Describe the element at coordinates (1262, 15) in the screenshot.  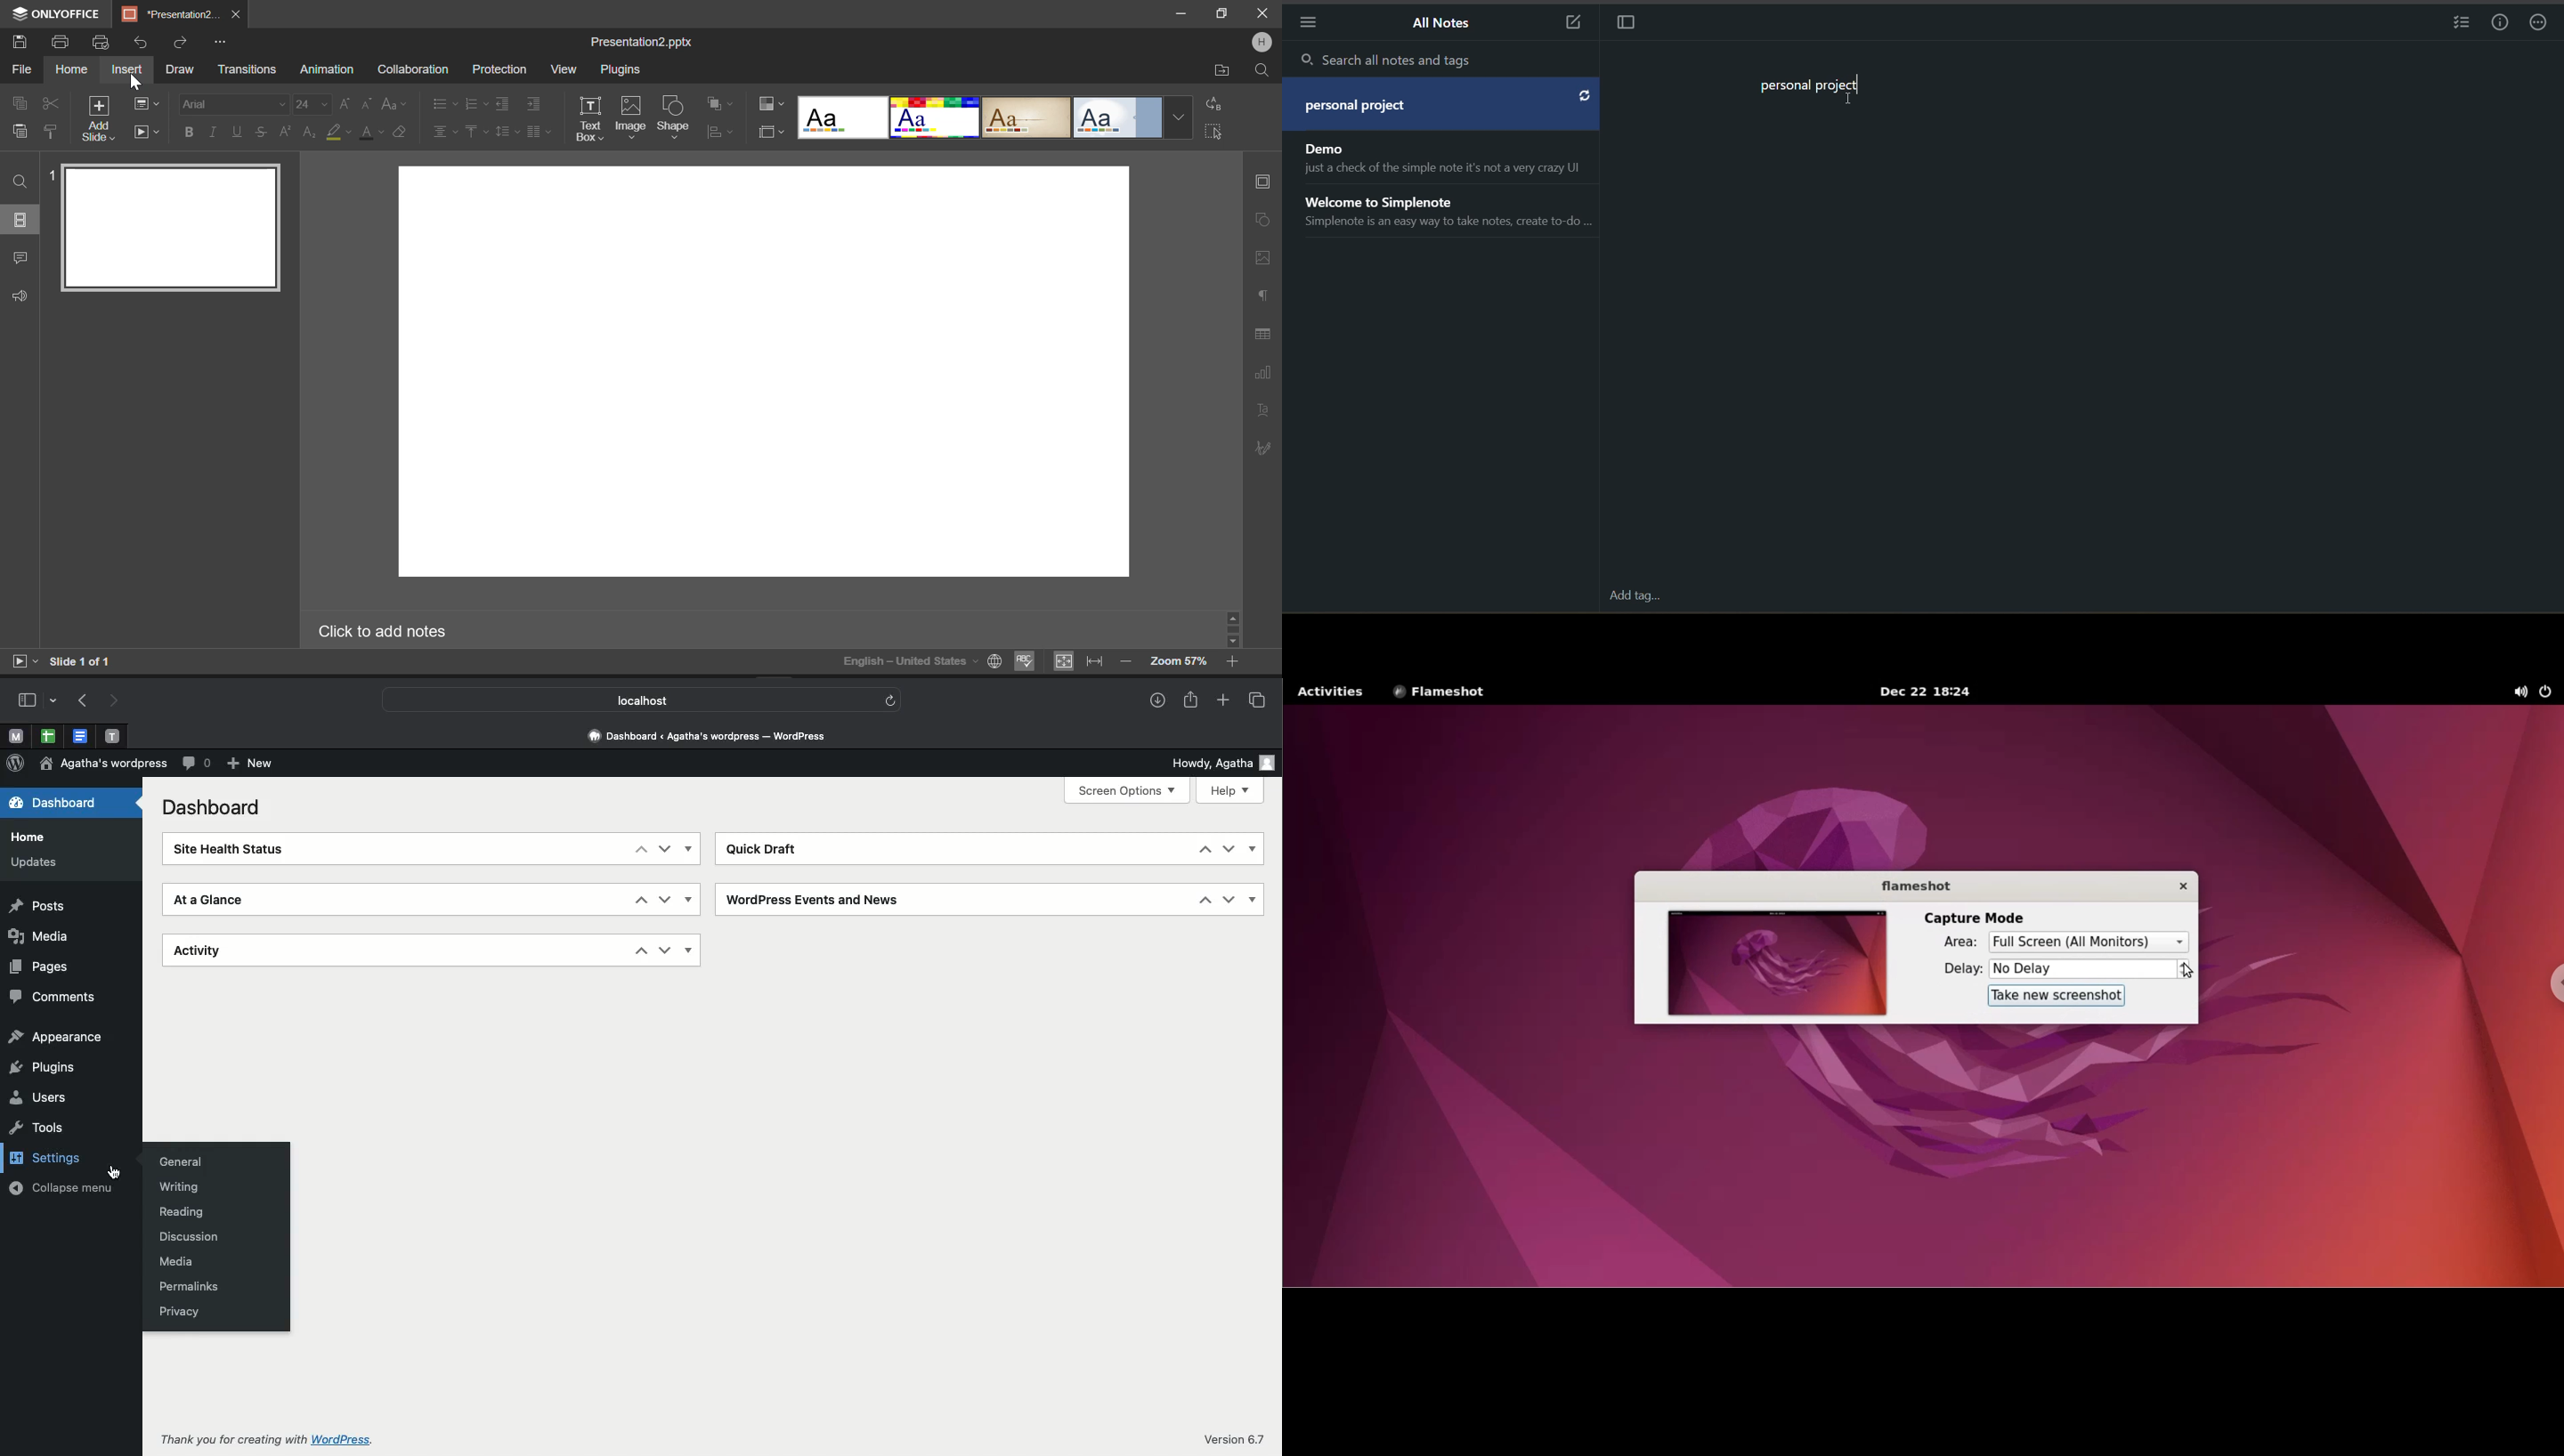
I see `Close` at that location.